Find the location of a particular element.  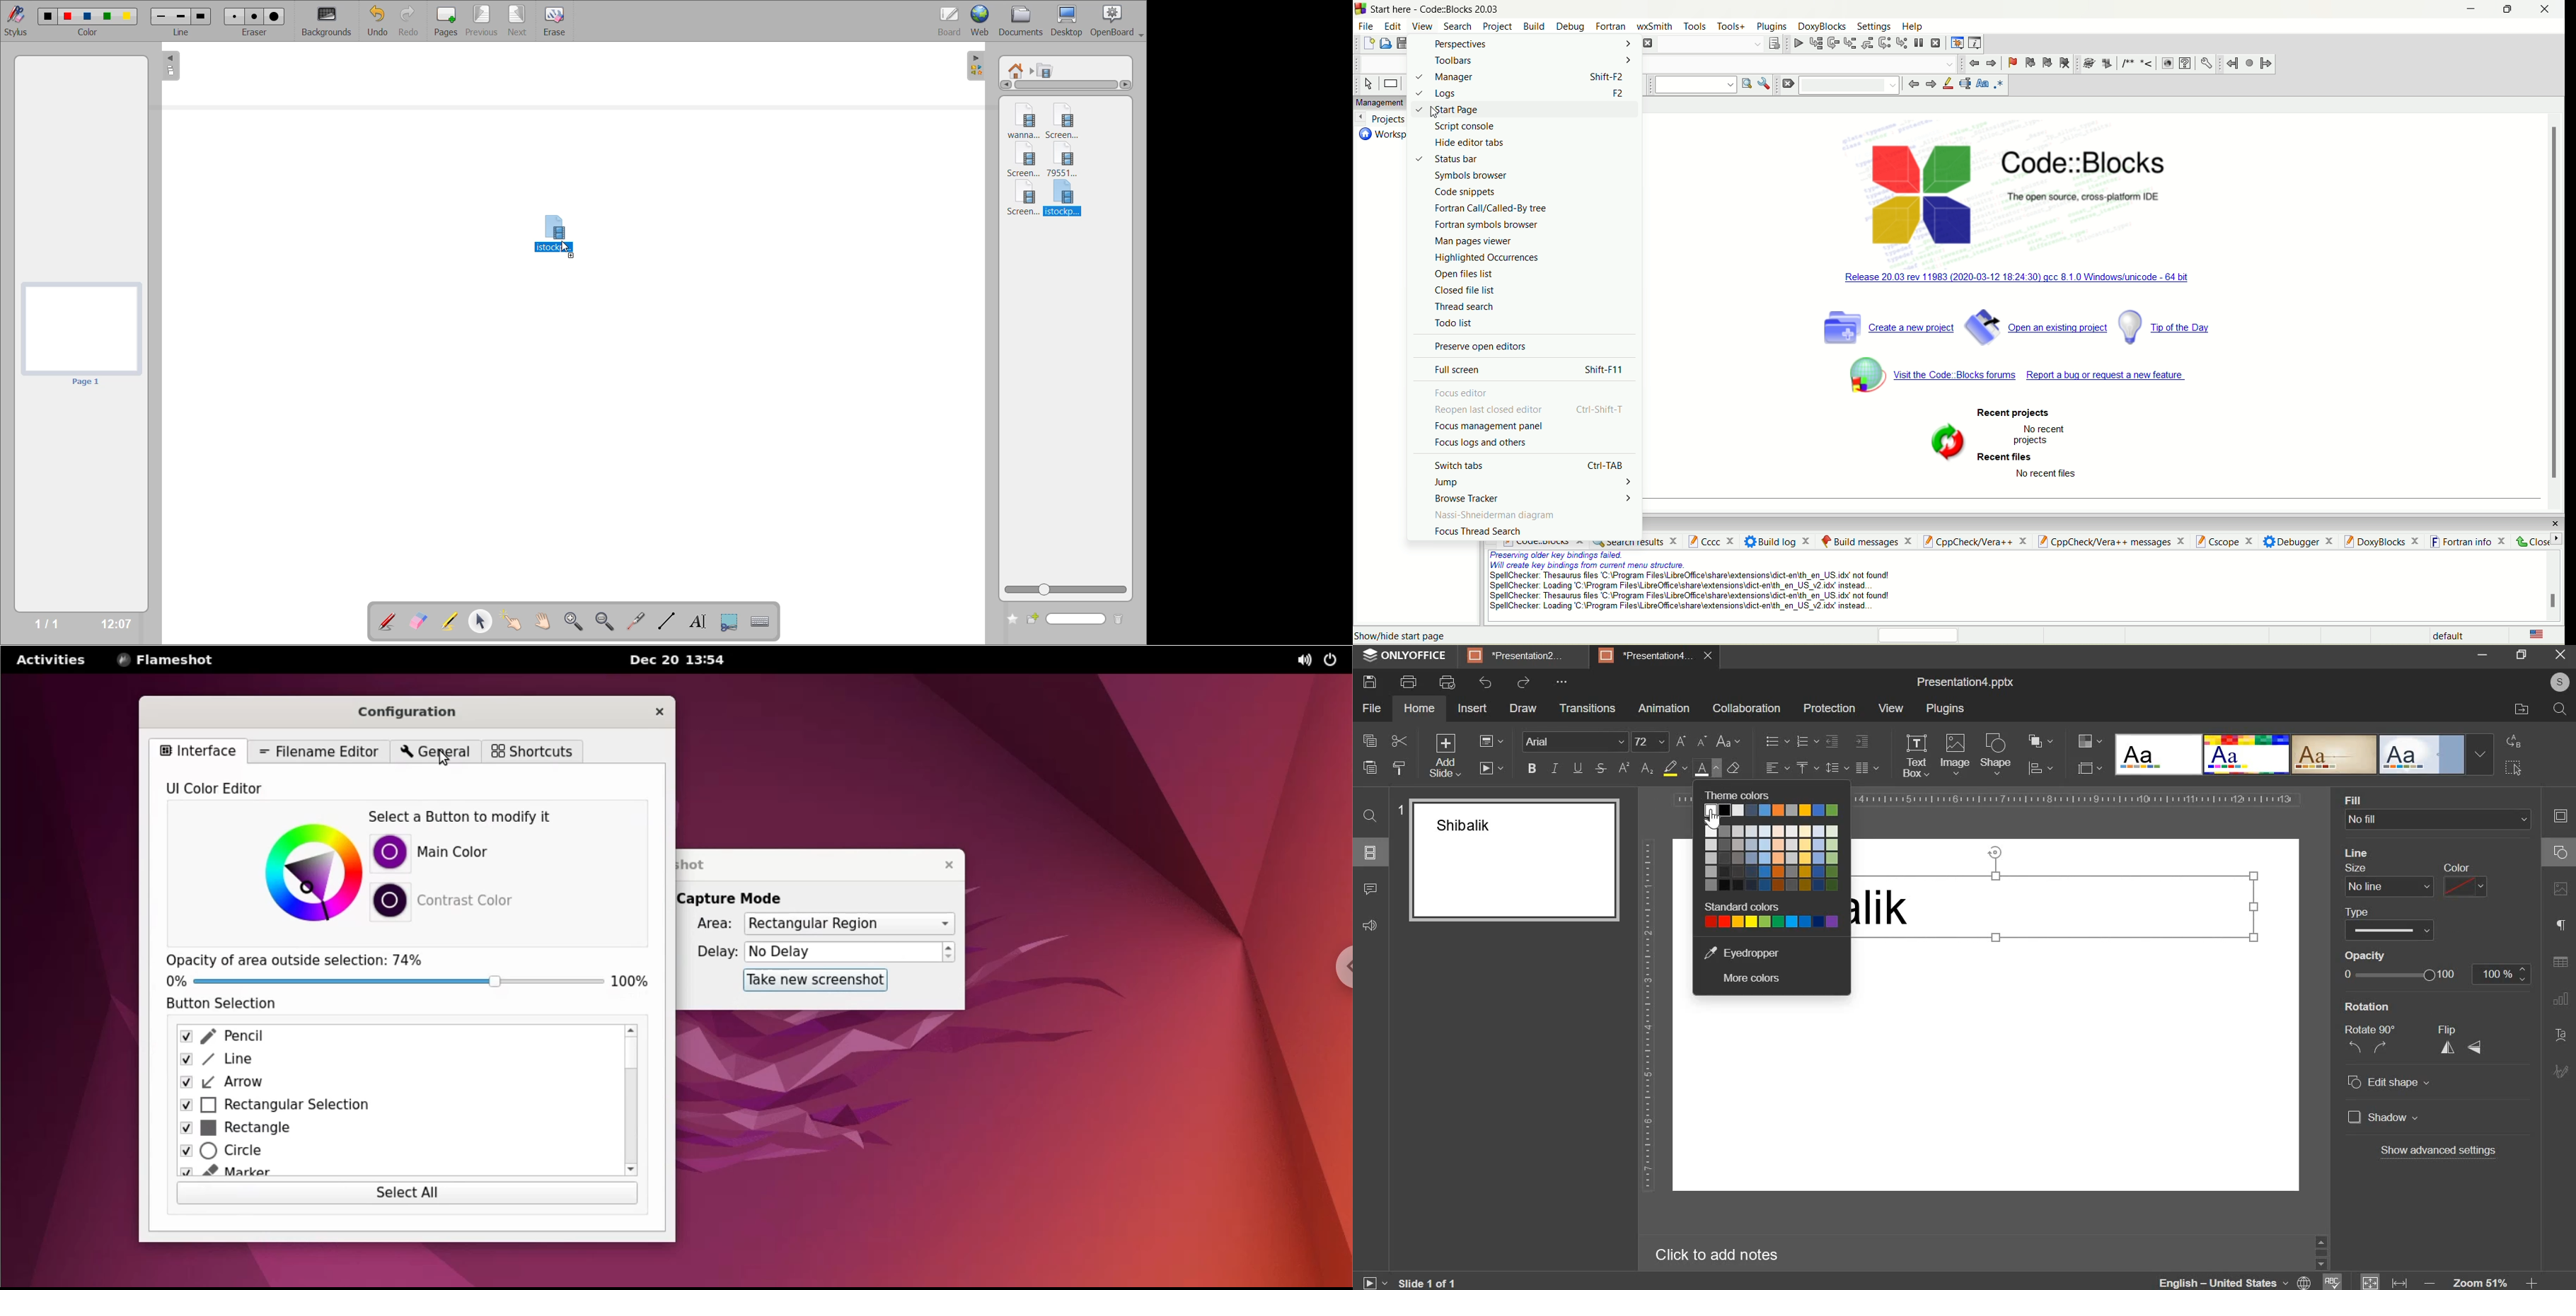

run search is located at coordinates (1745, 84).